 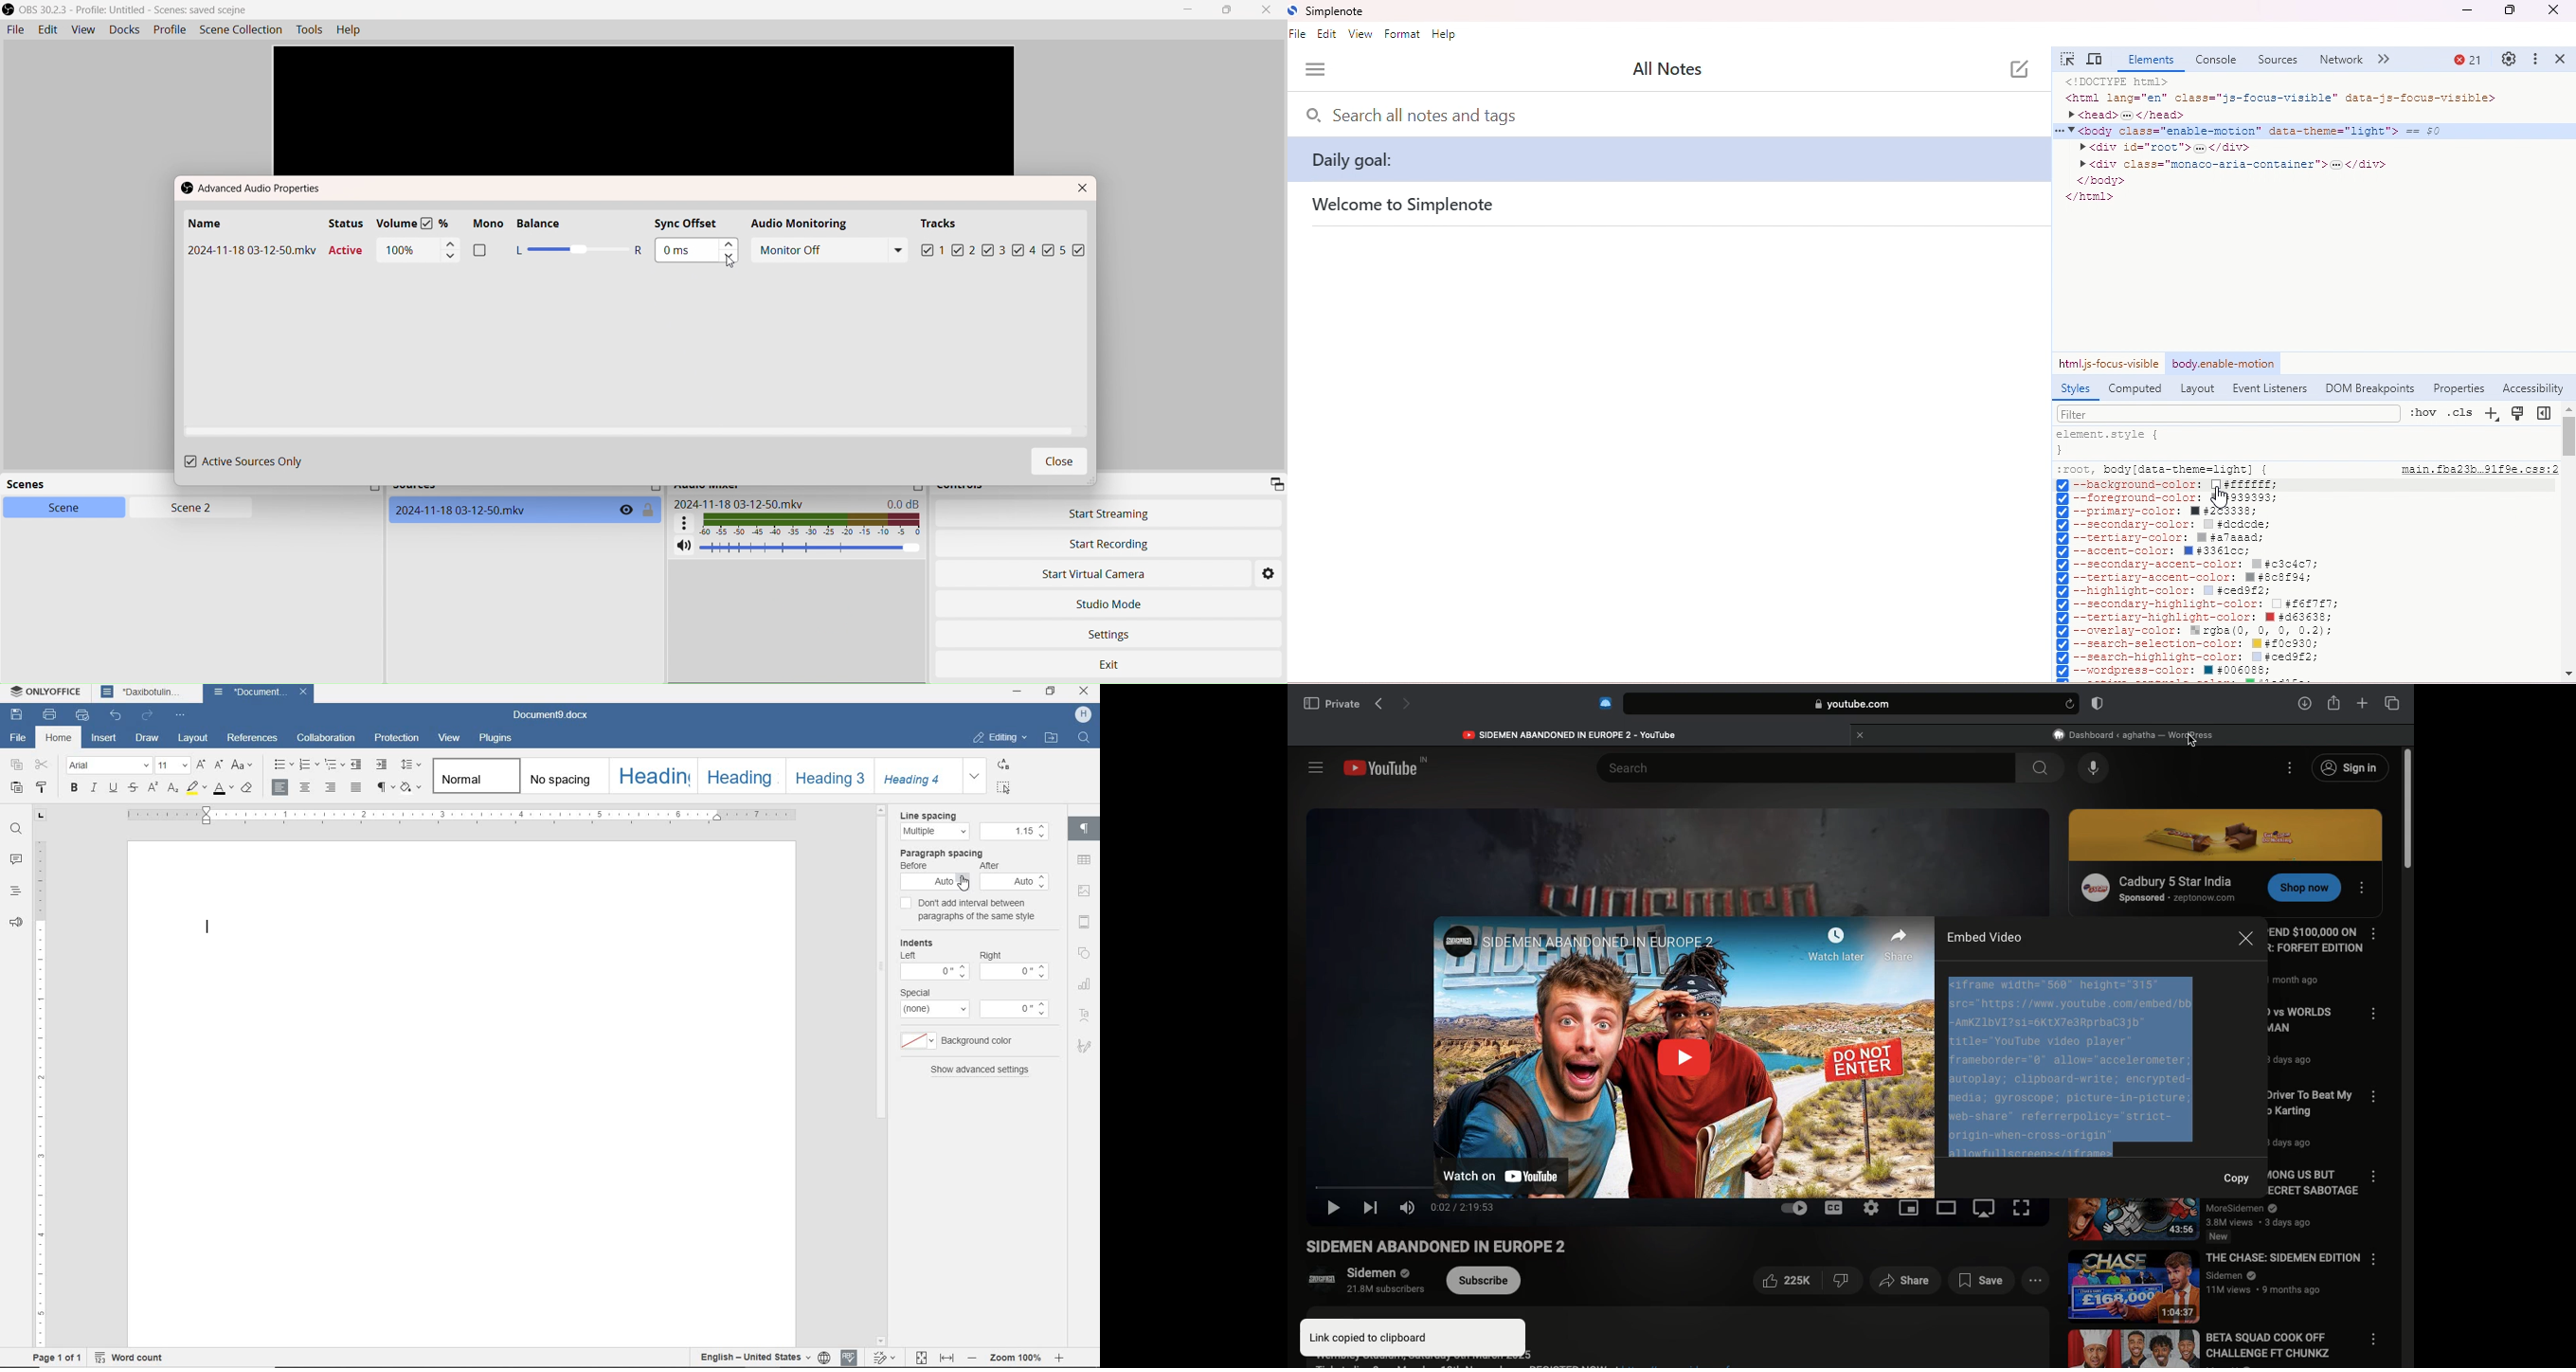 I want to click on undo, so click(x=115, y=715).